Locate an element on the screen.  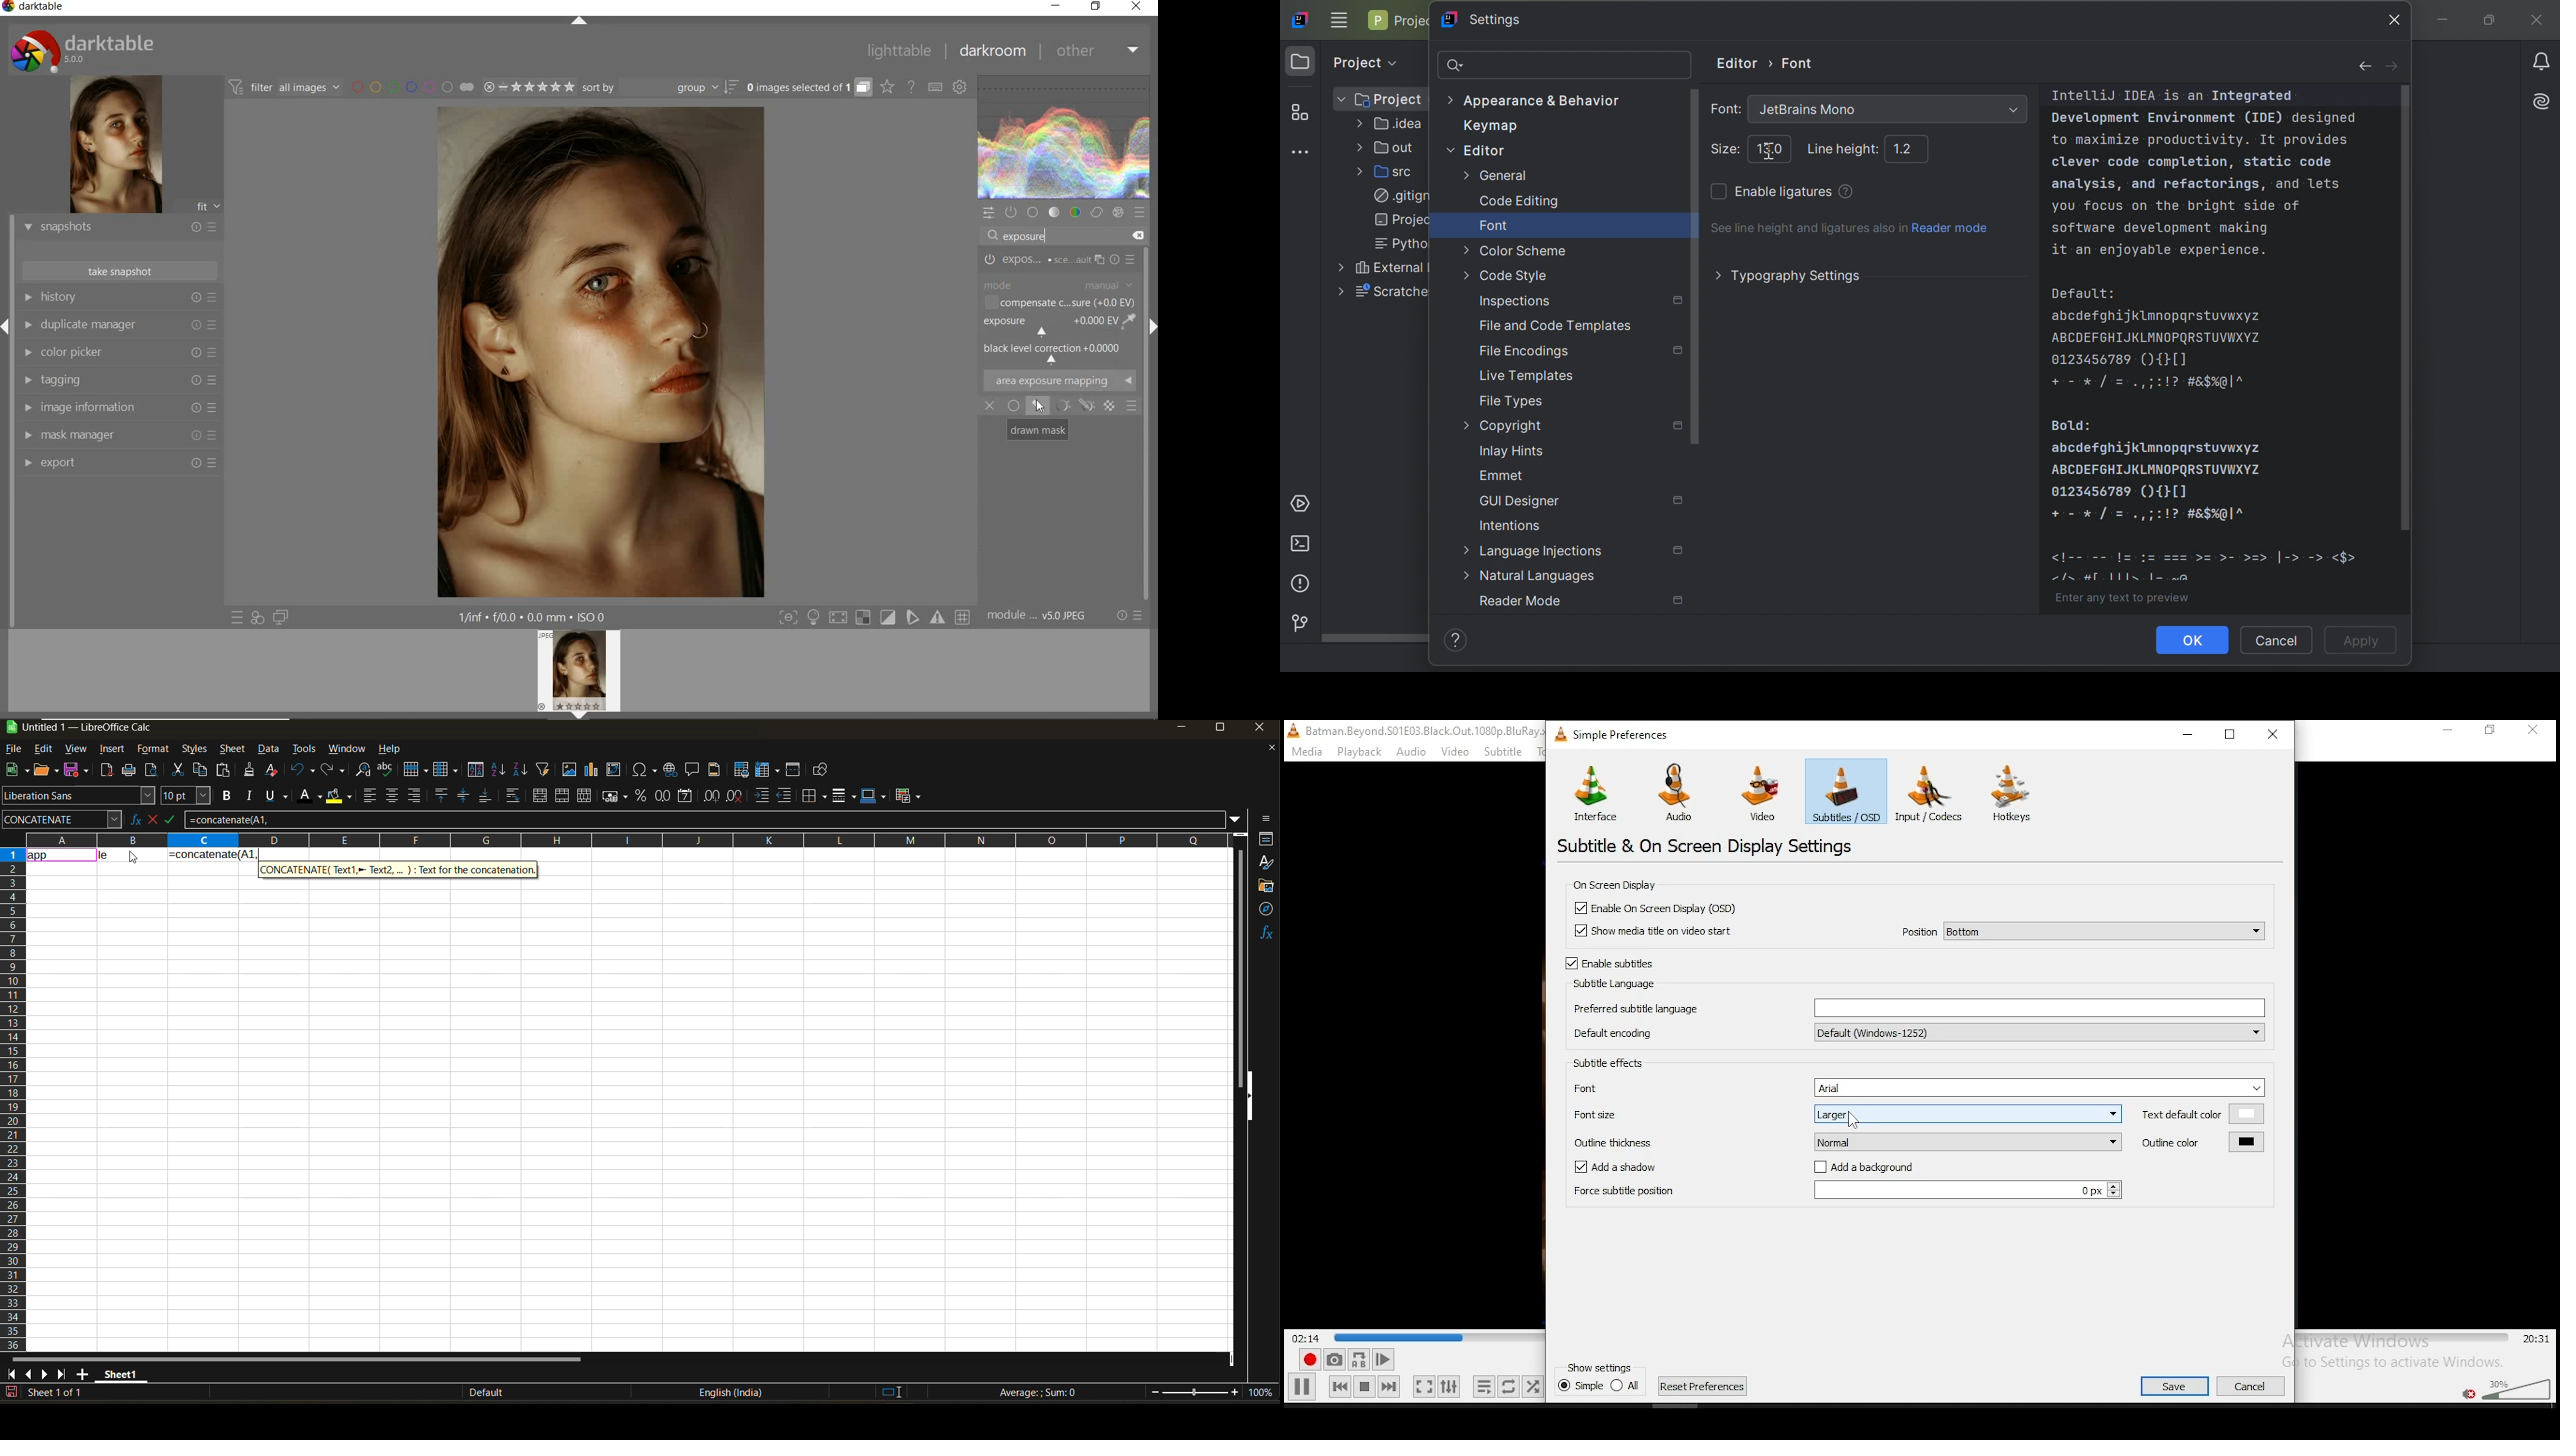
Settings marked with this icon are only applied to the current project. Non-marked settings are applied to all projects. is located at coordinates (1680, 551).